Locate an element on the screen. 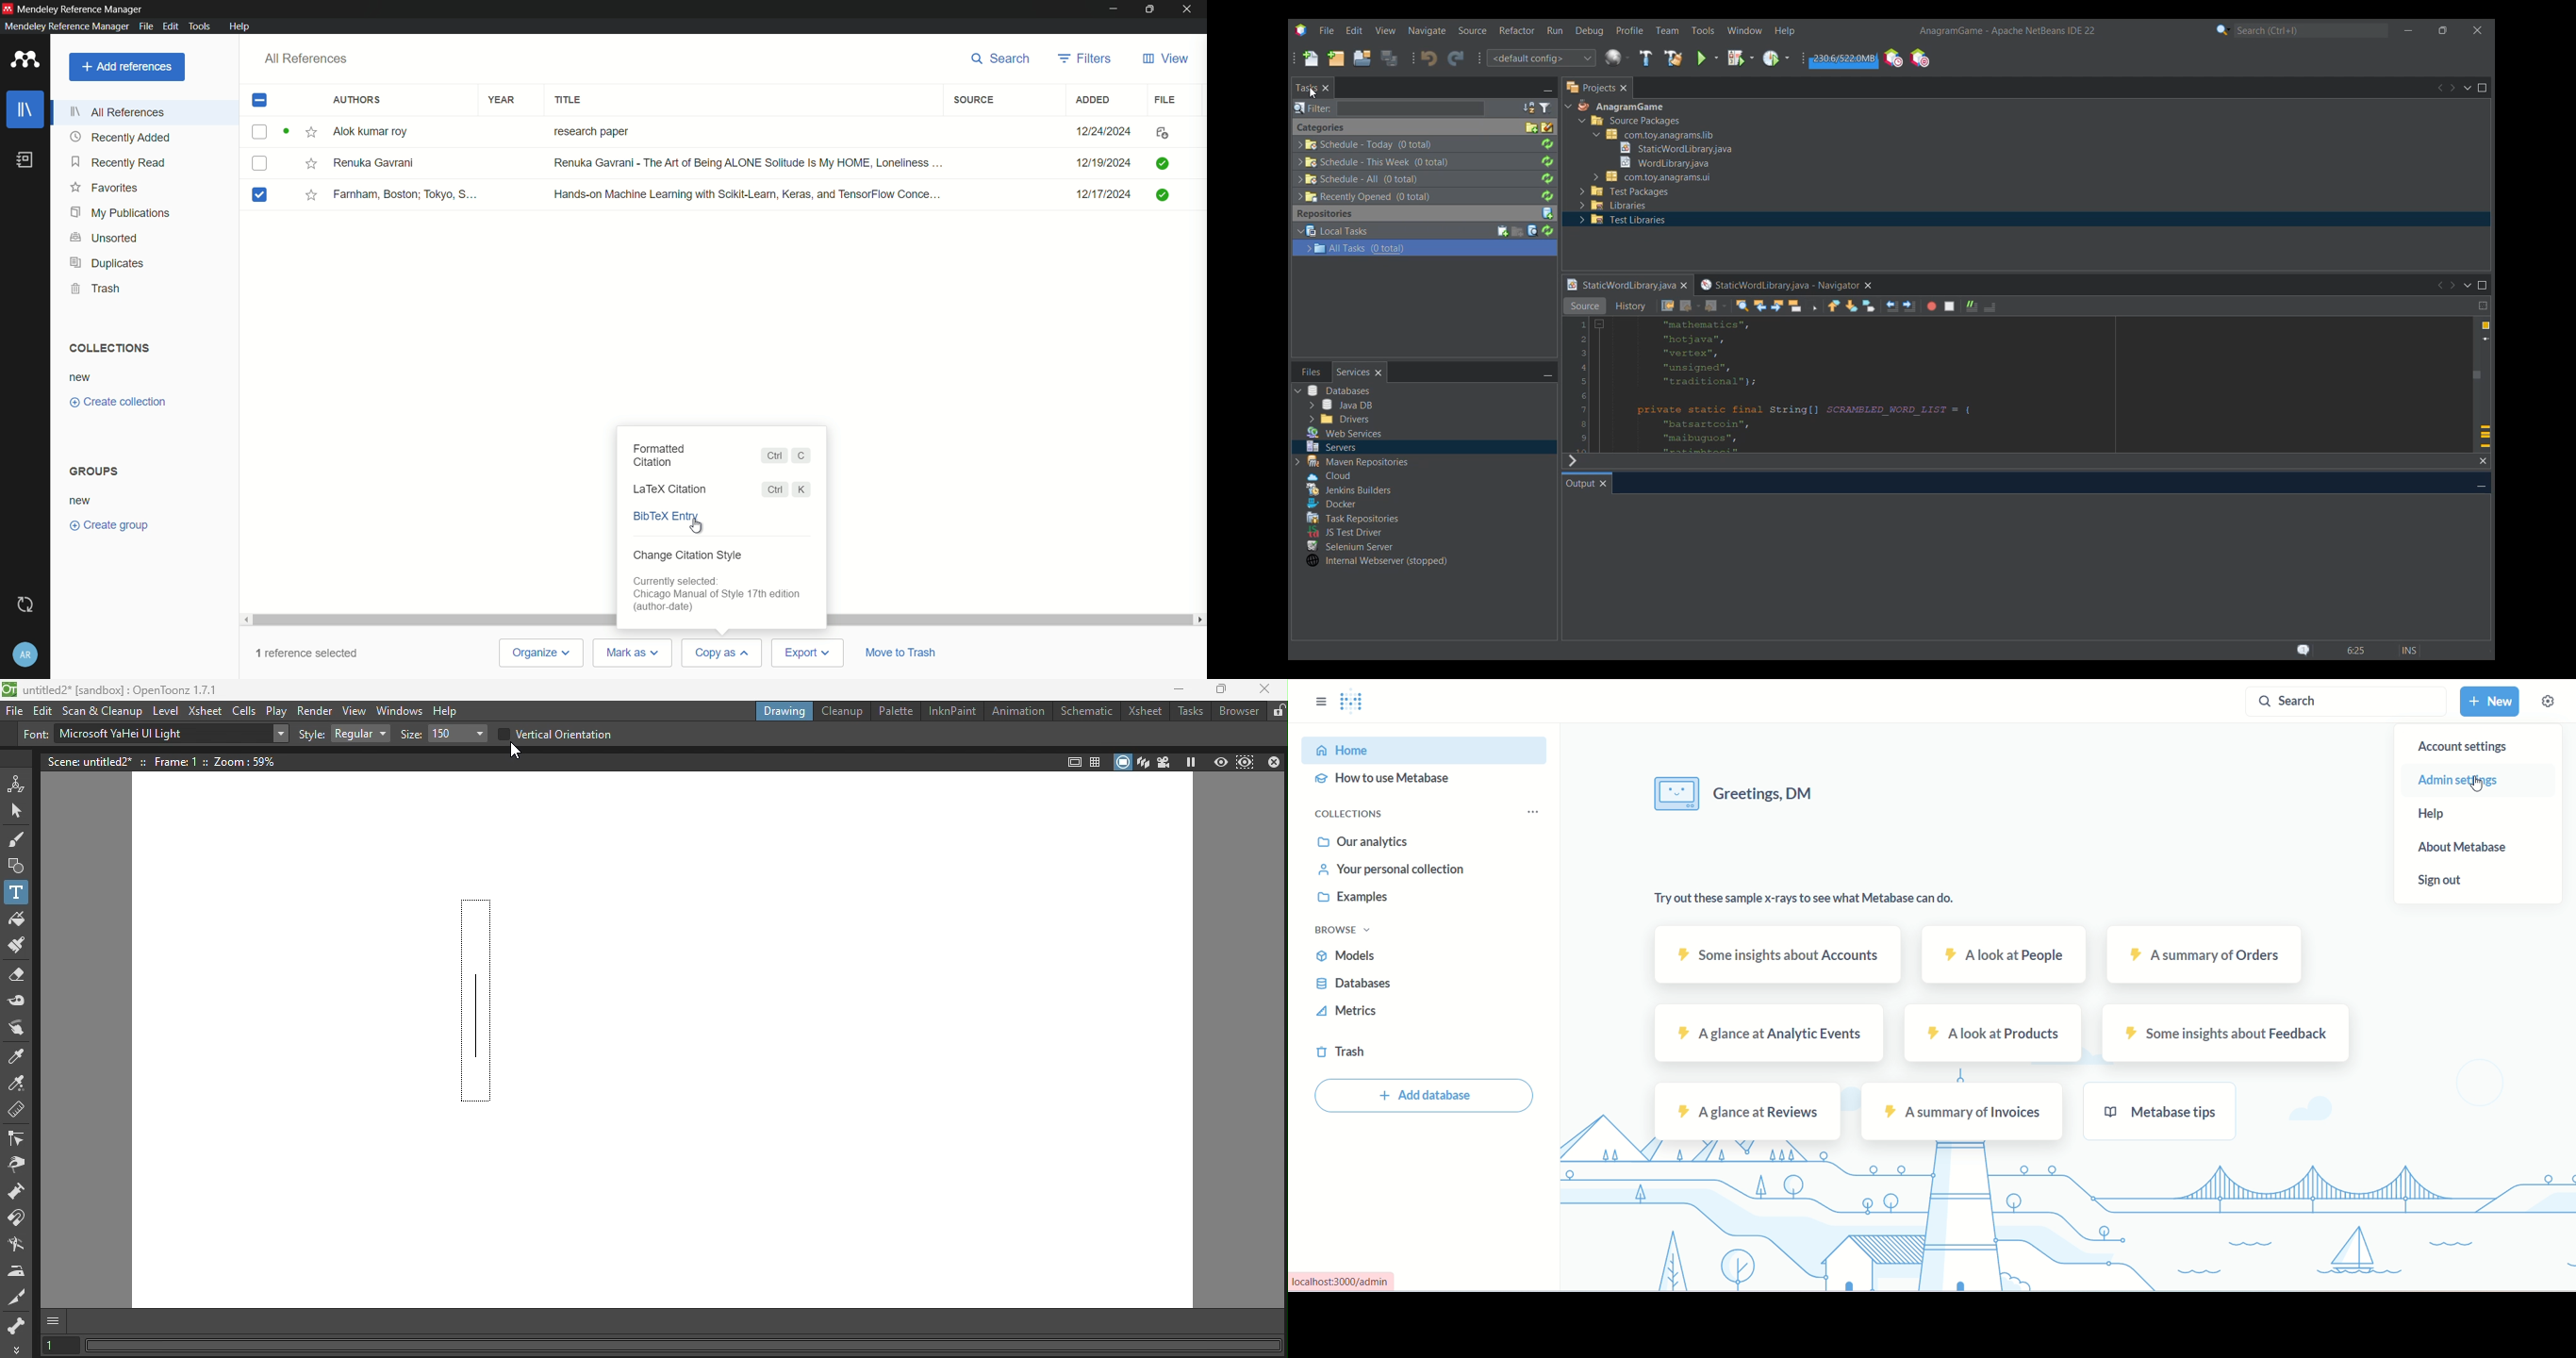  Style is located at coordinates (313, 734).